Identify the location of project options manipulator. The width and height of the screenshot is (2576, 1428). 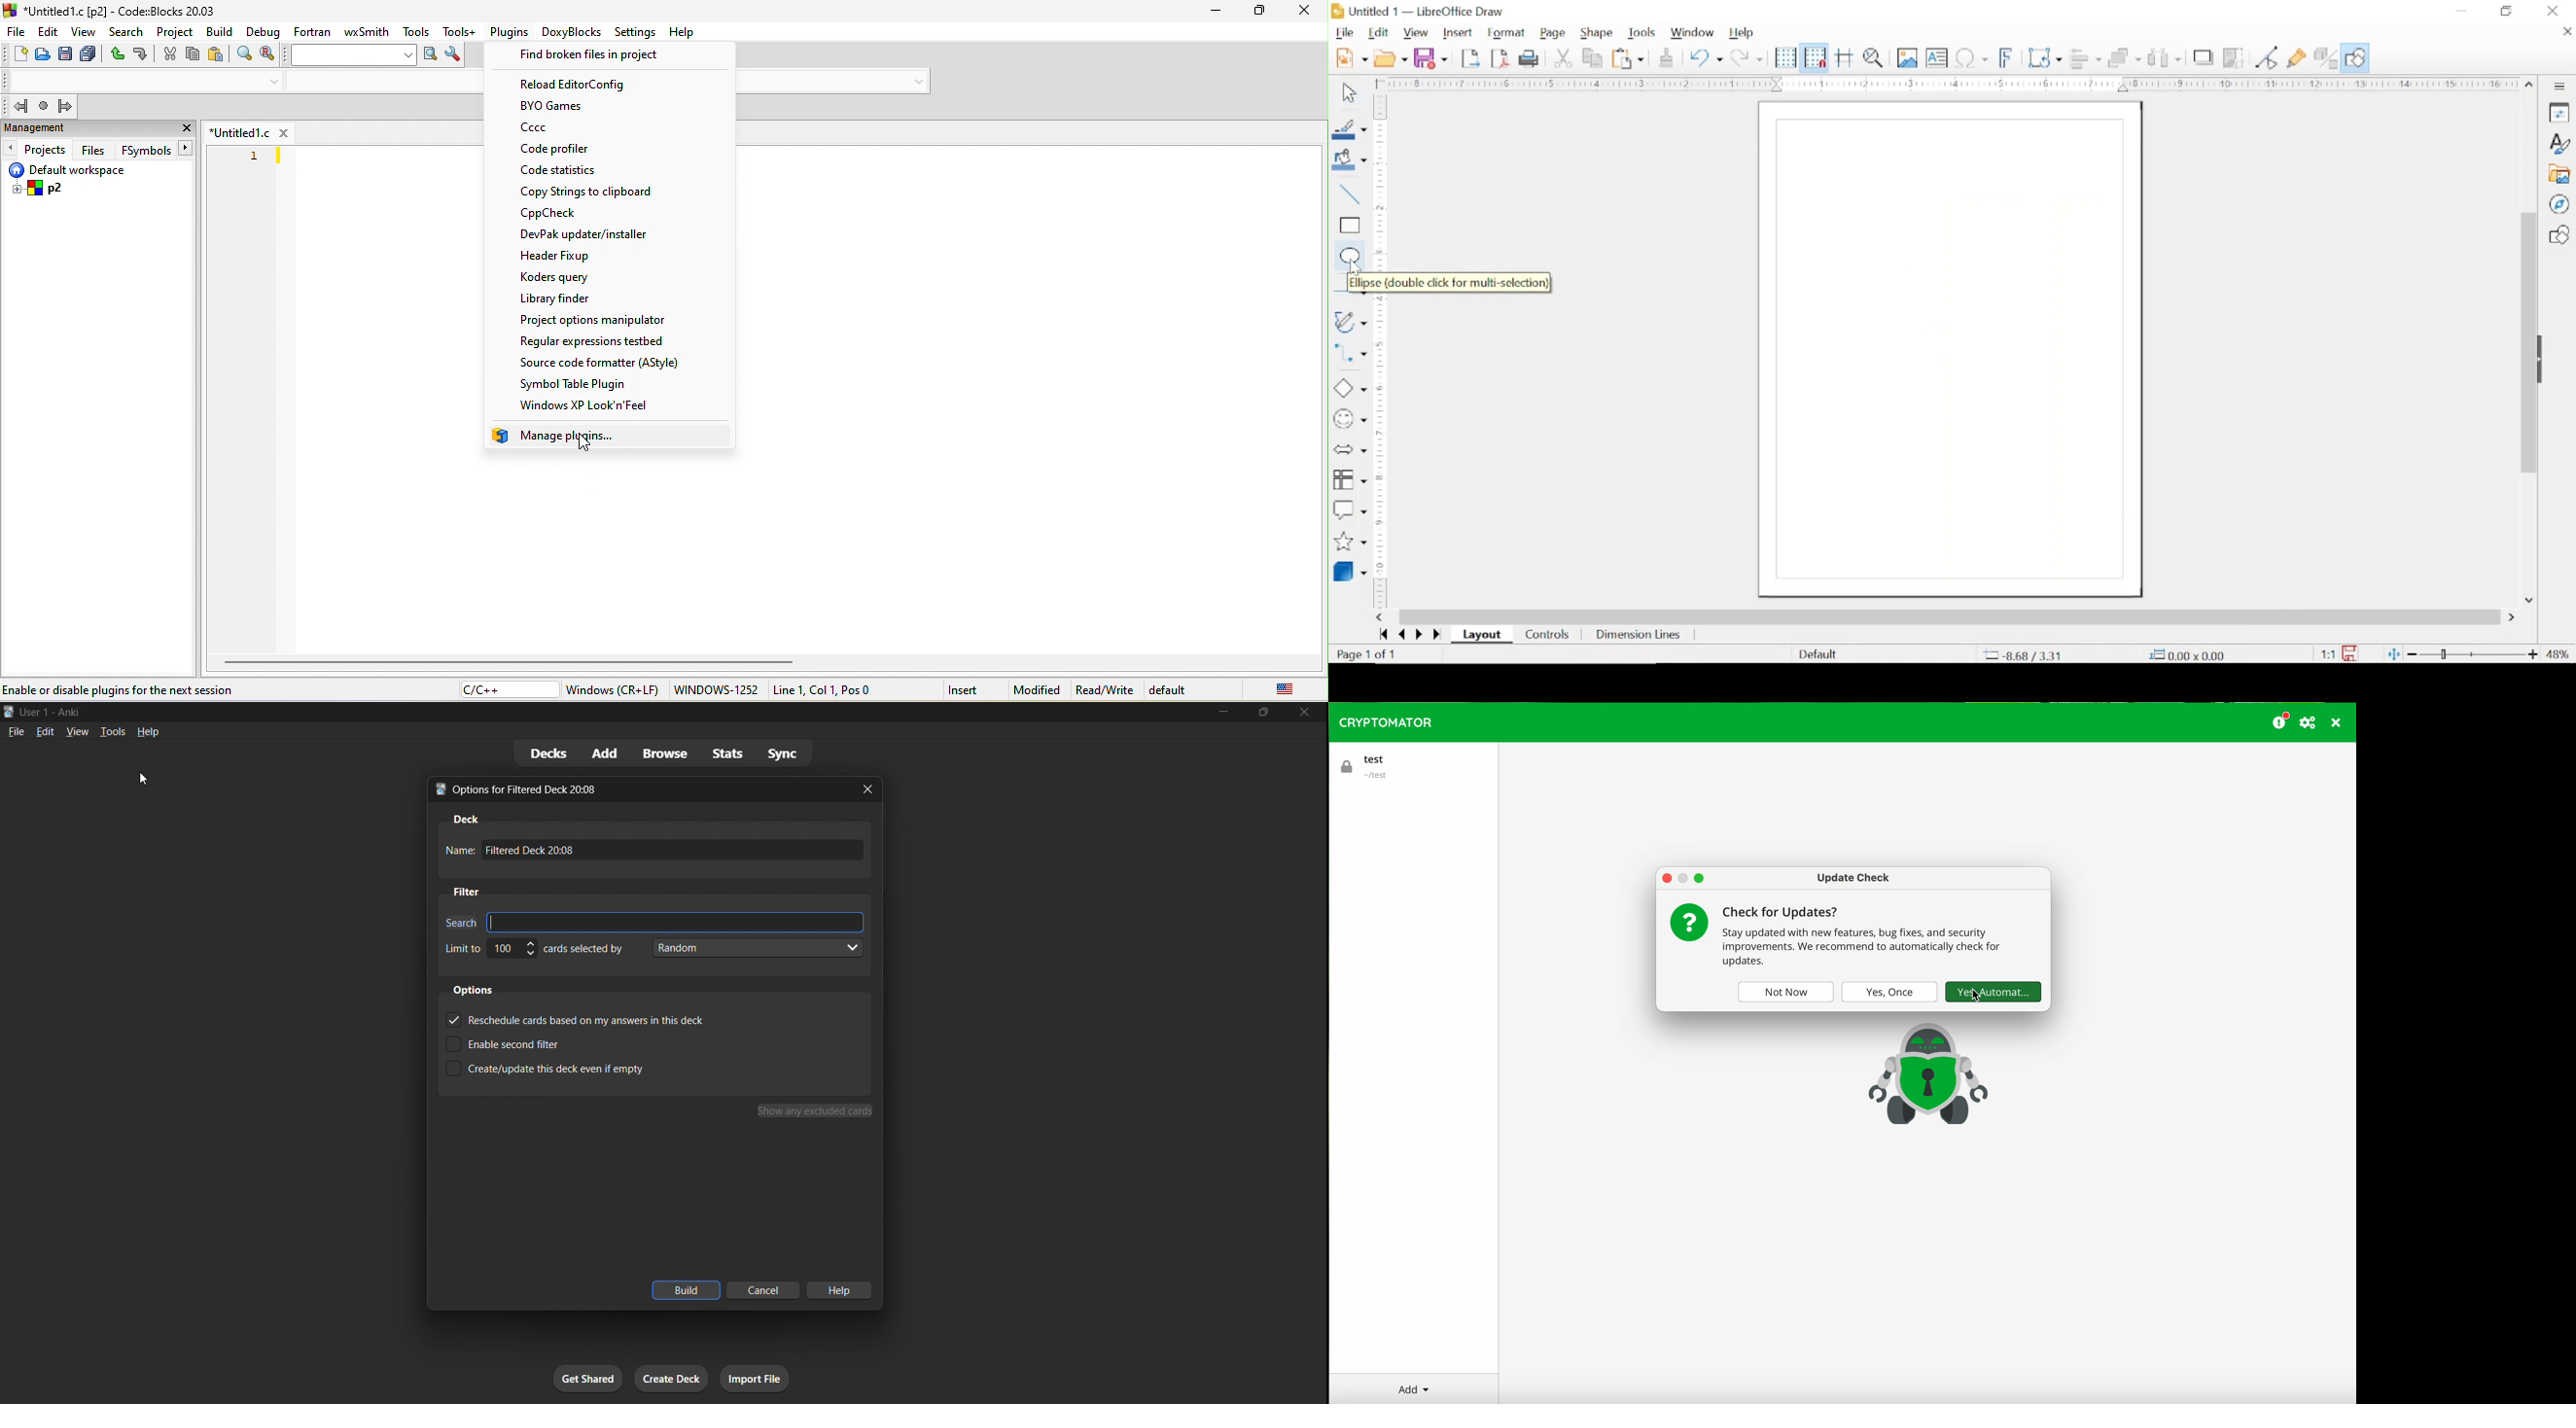
(595, 320).